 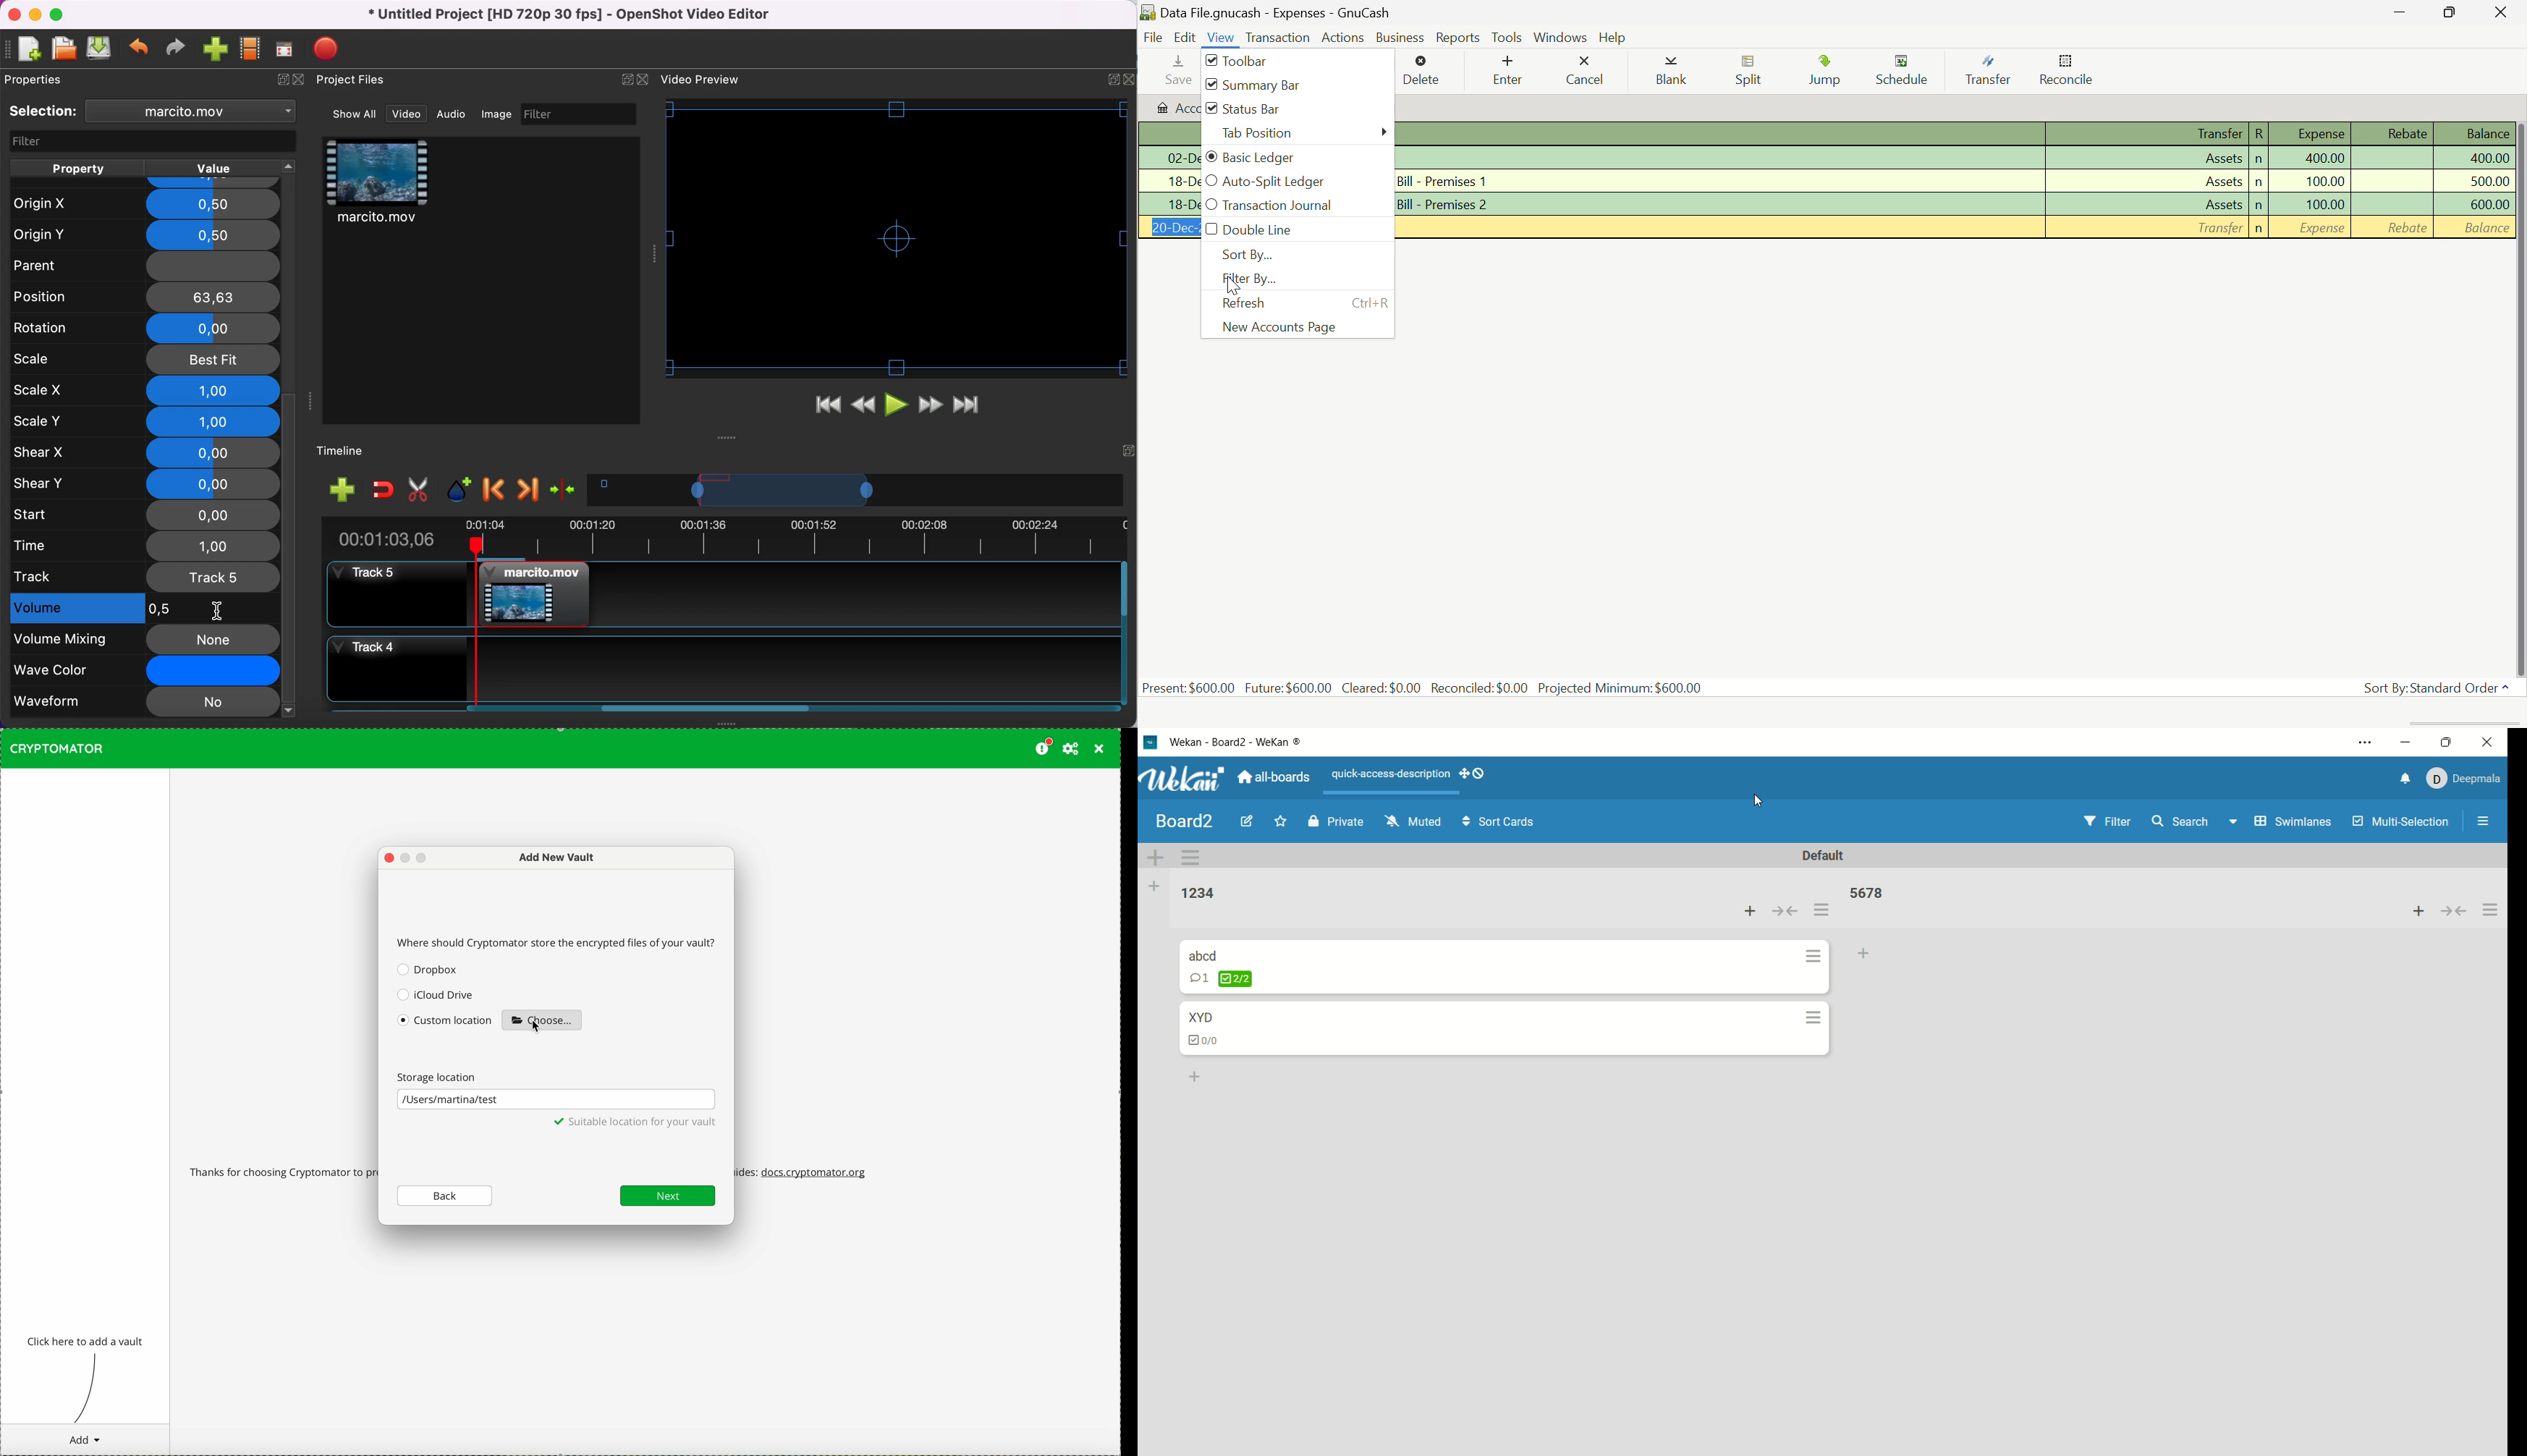 I want to click on multi-selection, so click(x=2400, y=828).